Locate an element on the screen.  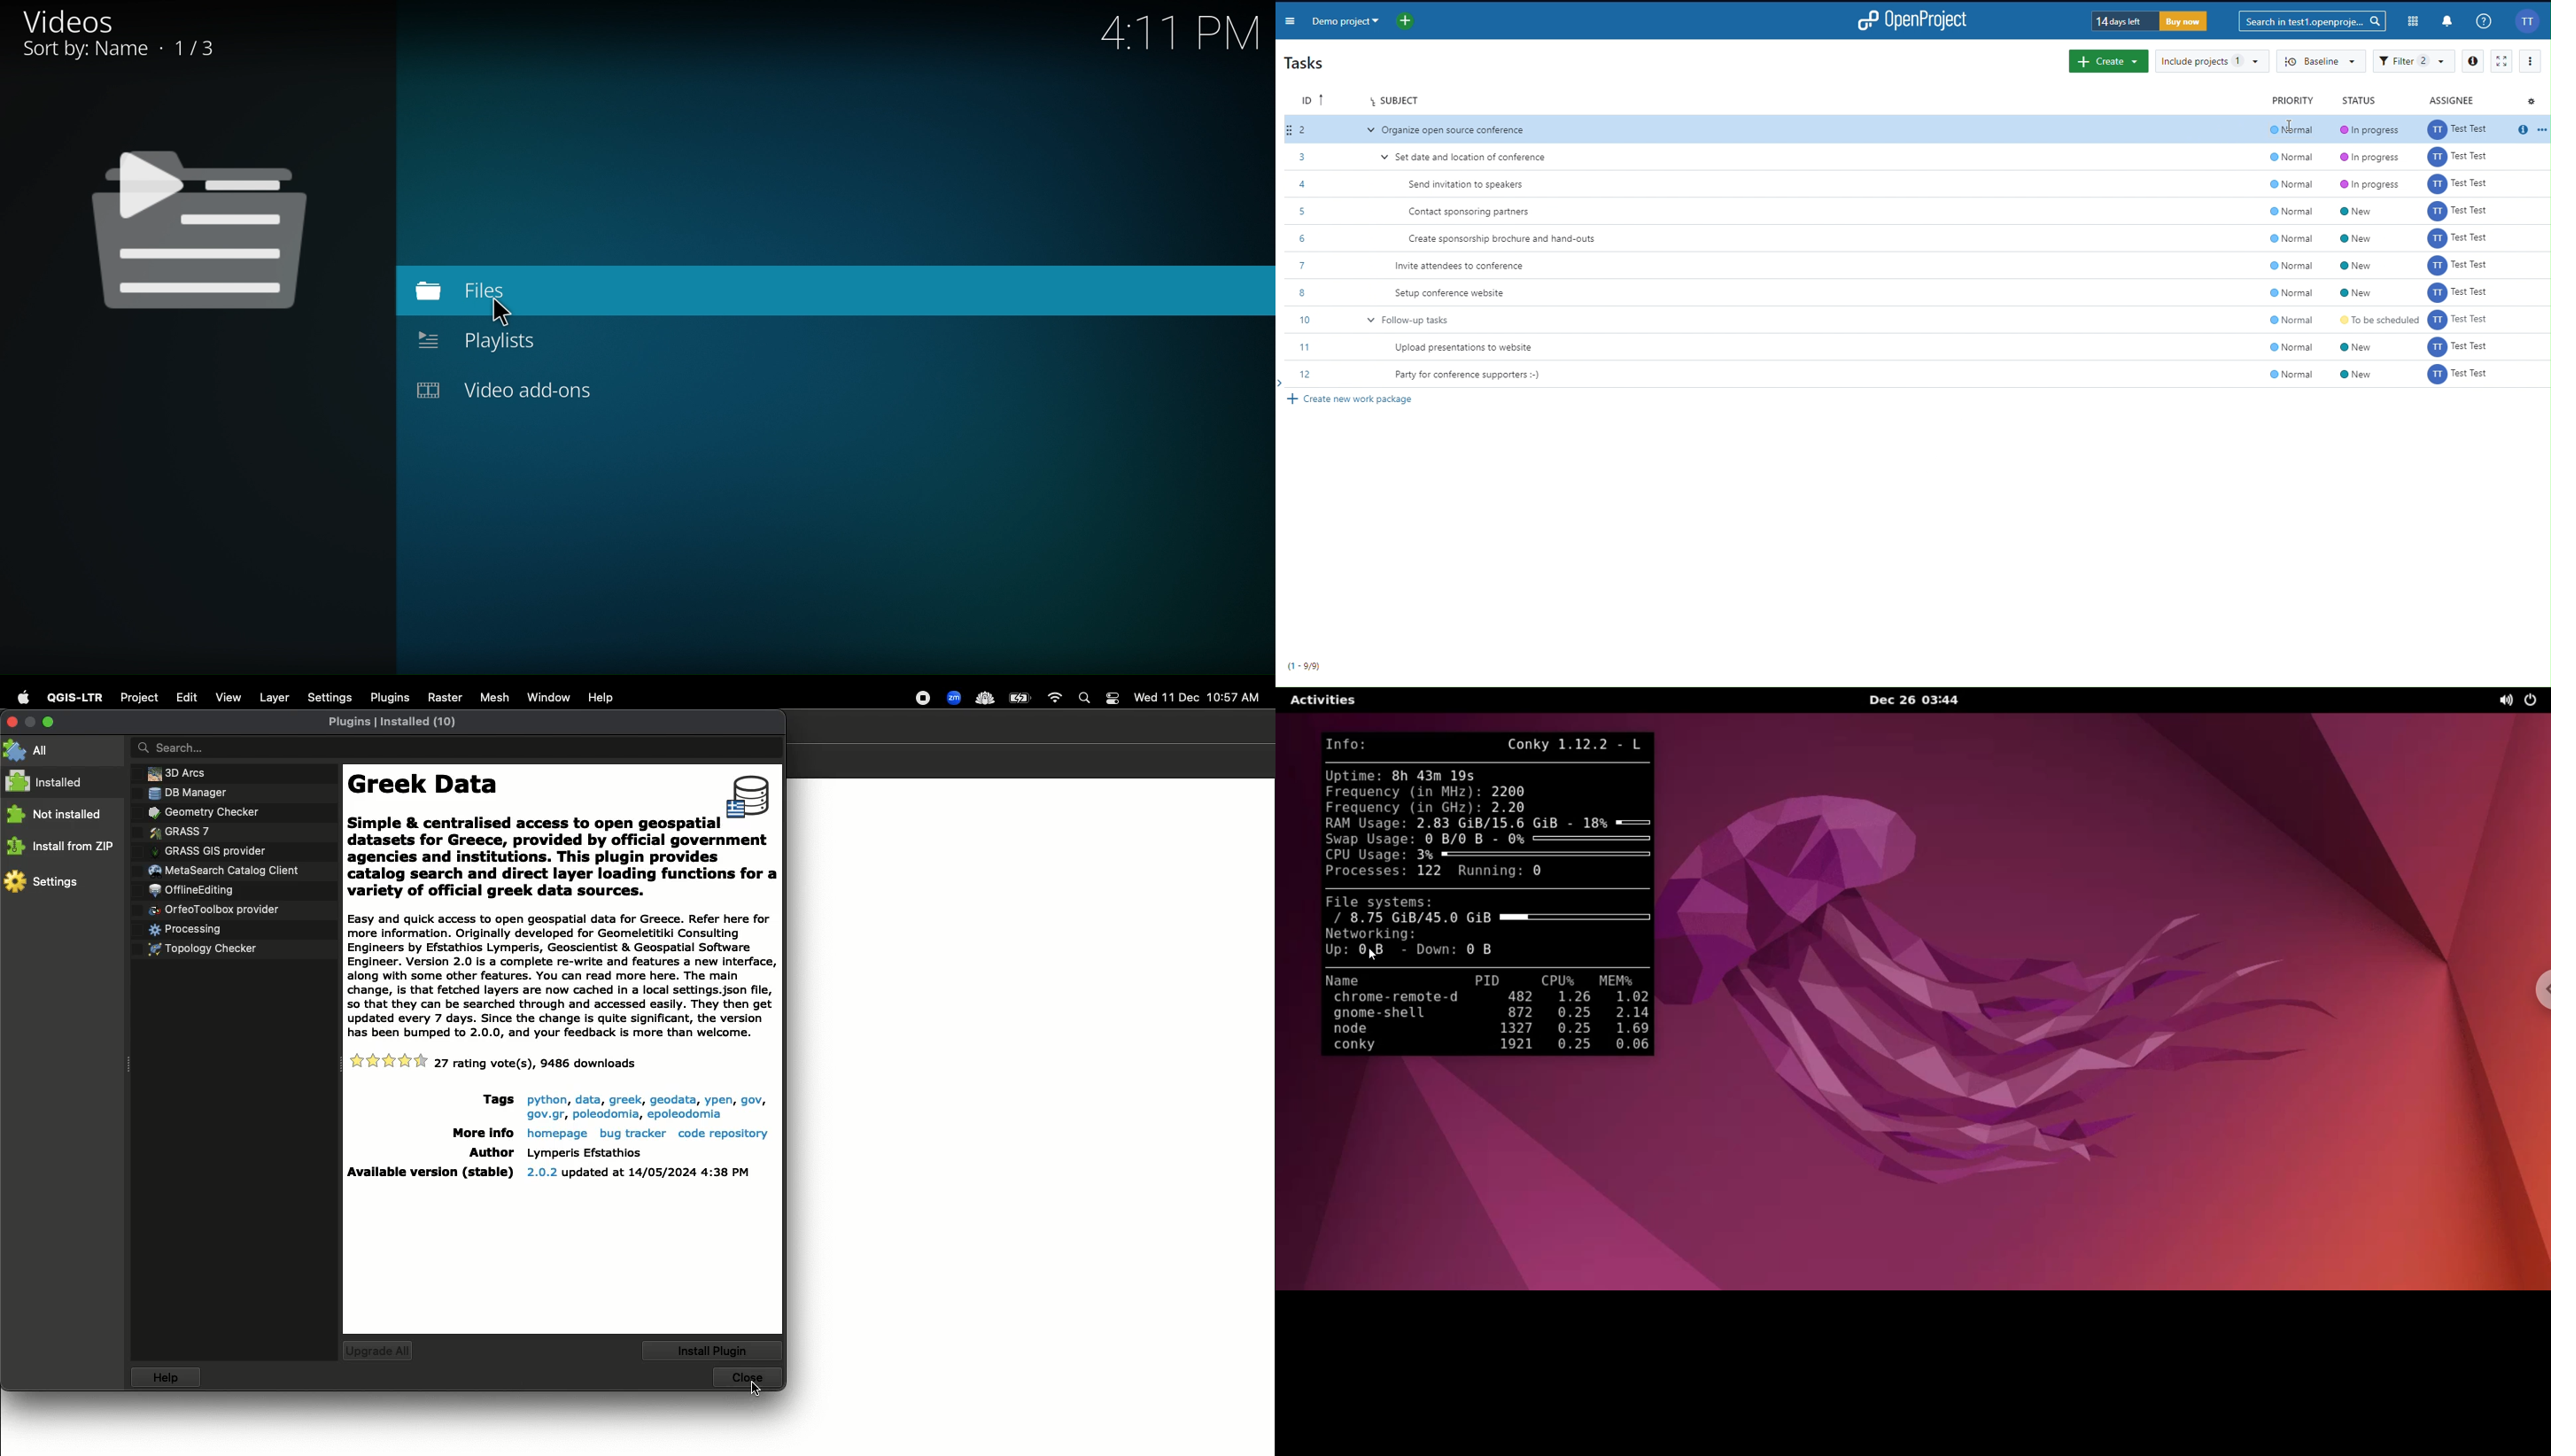
cursor is located at coordinates (755, 1390).